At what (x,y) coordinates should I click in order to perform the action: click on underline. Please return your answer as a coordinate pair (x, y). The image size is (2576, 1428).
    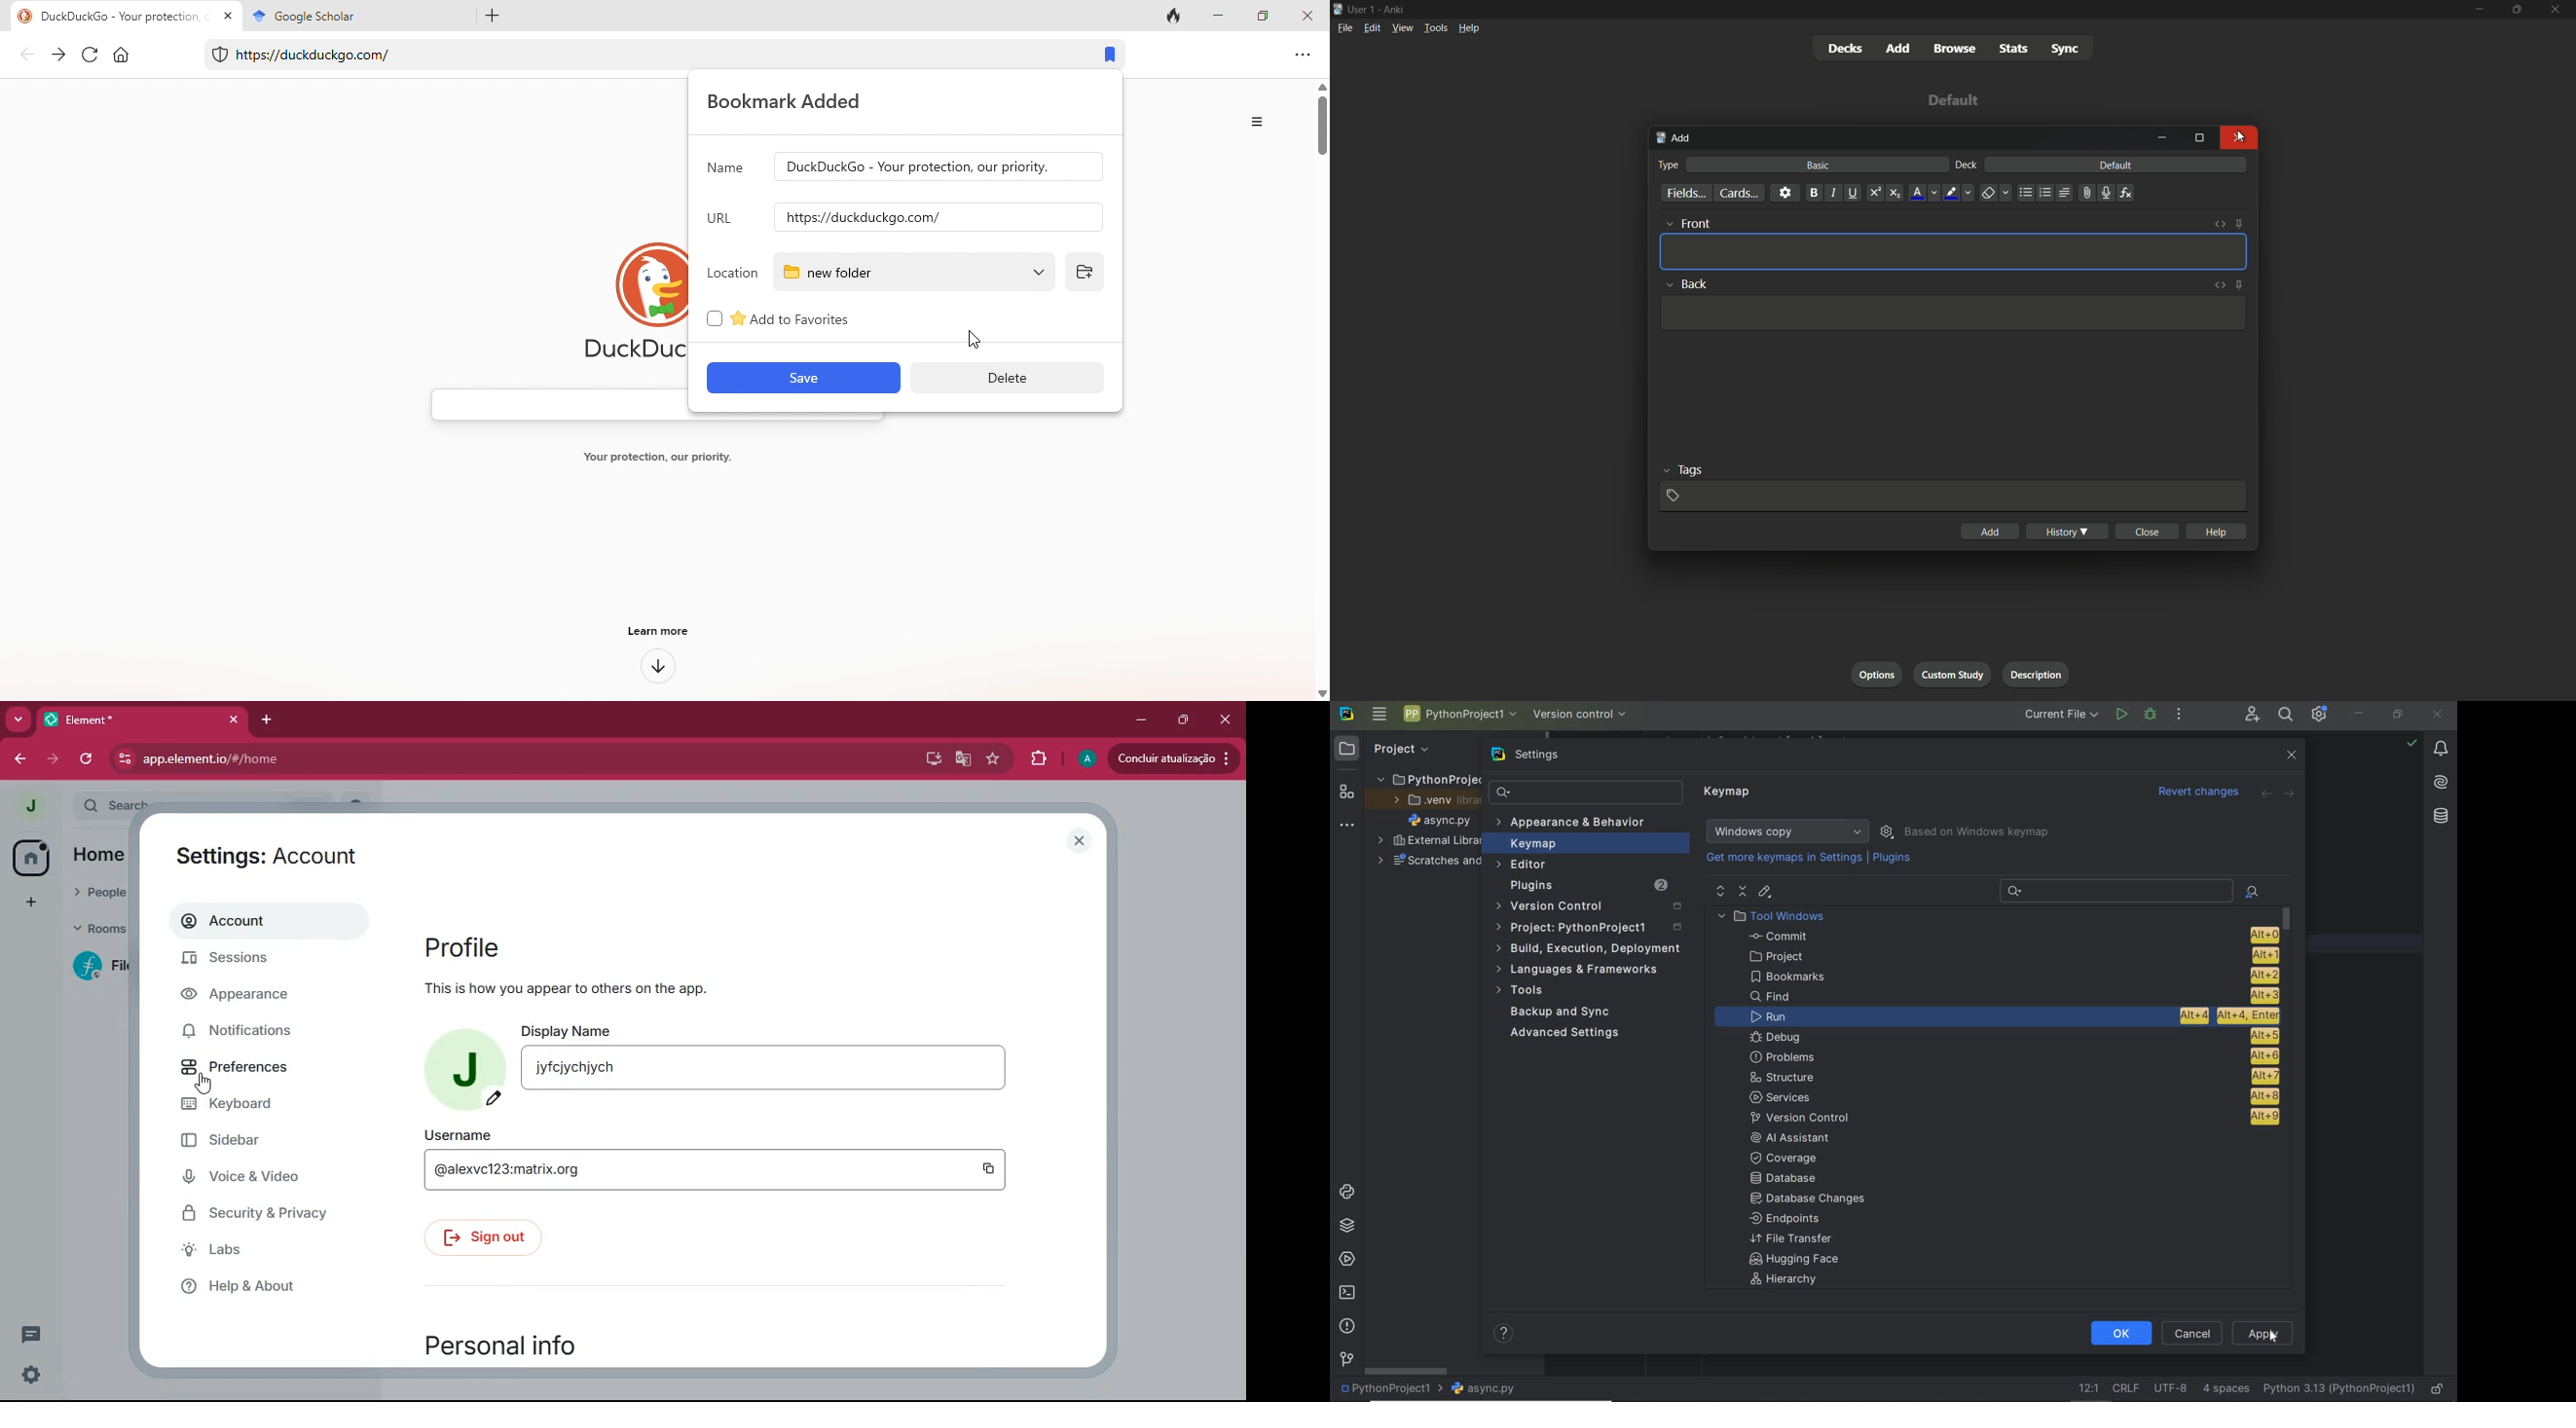
    Looking at the image, I should click on (1852, 192).